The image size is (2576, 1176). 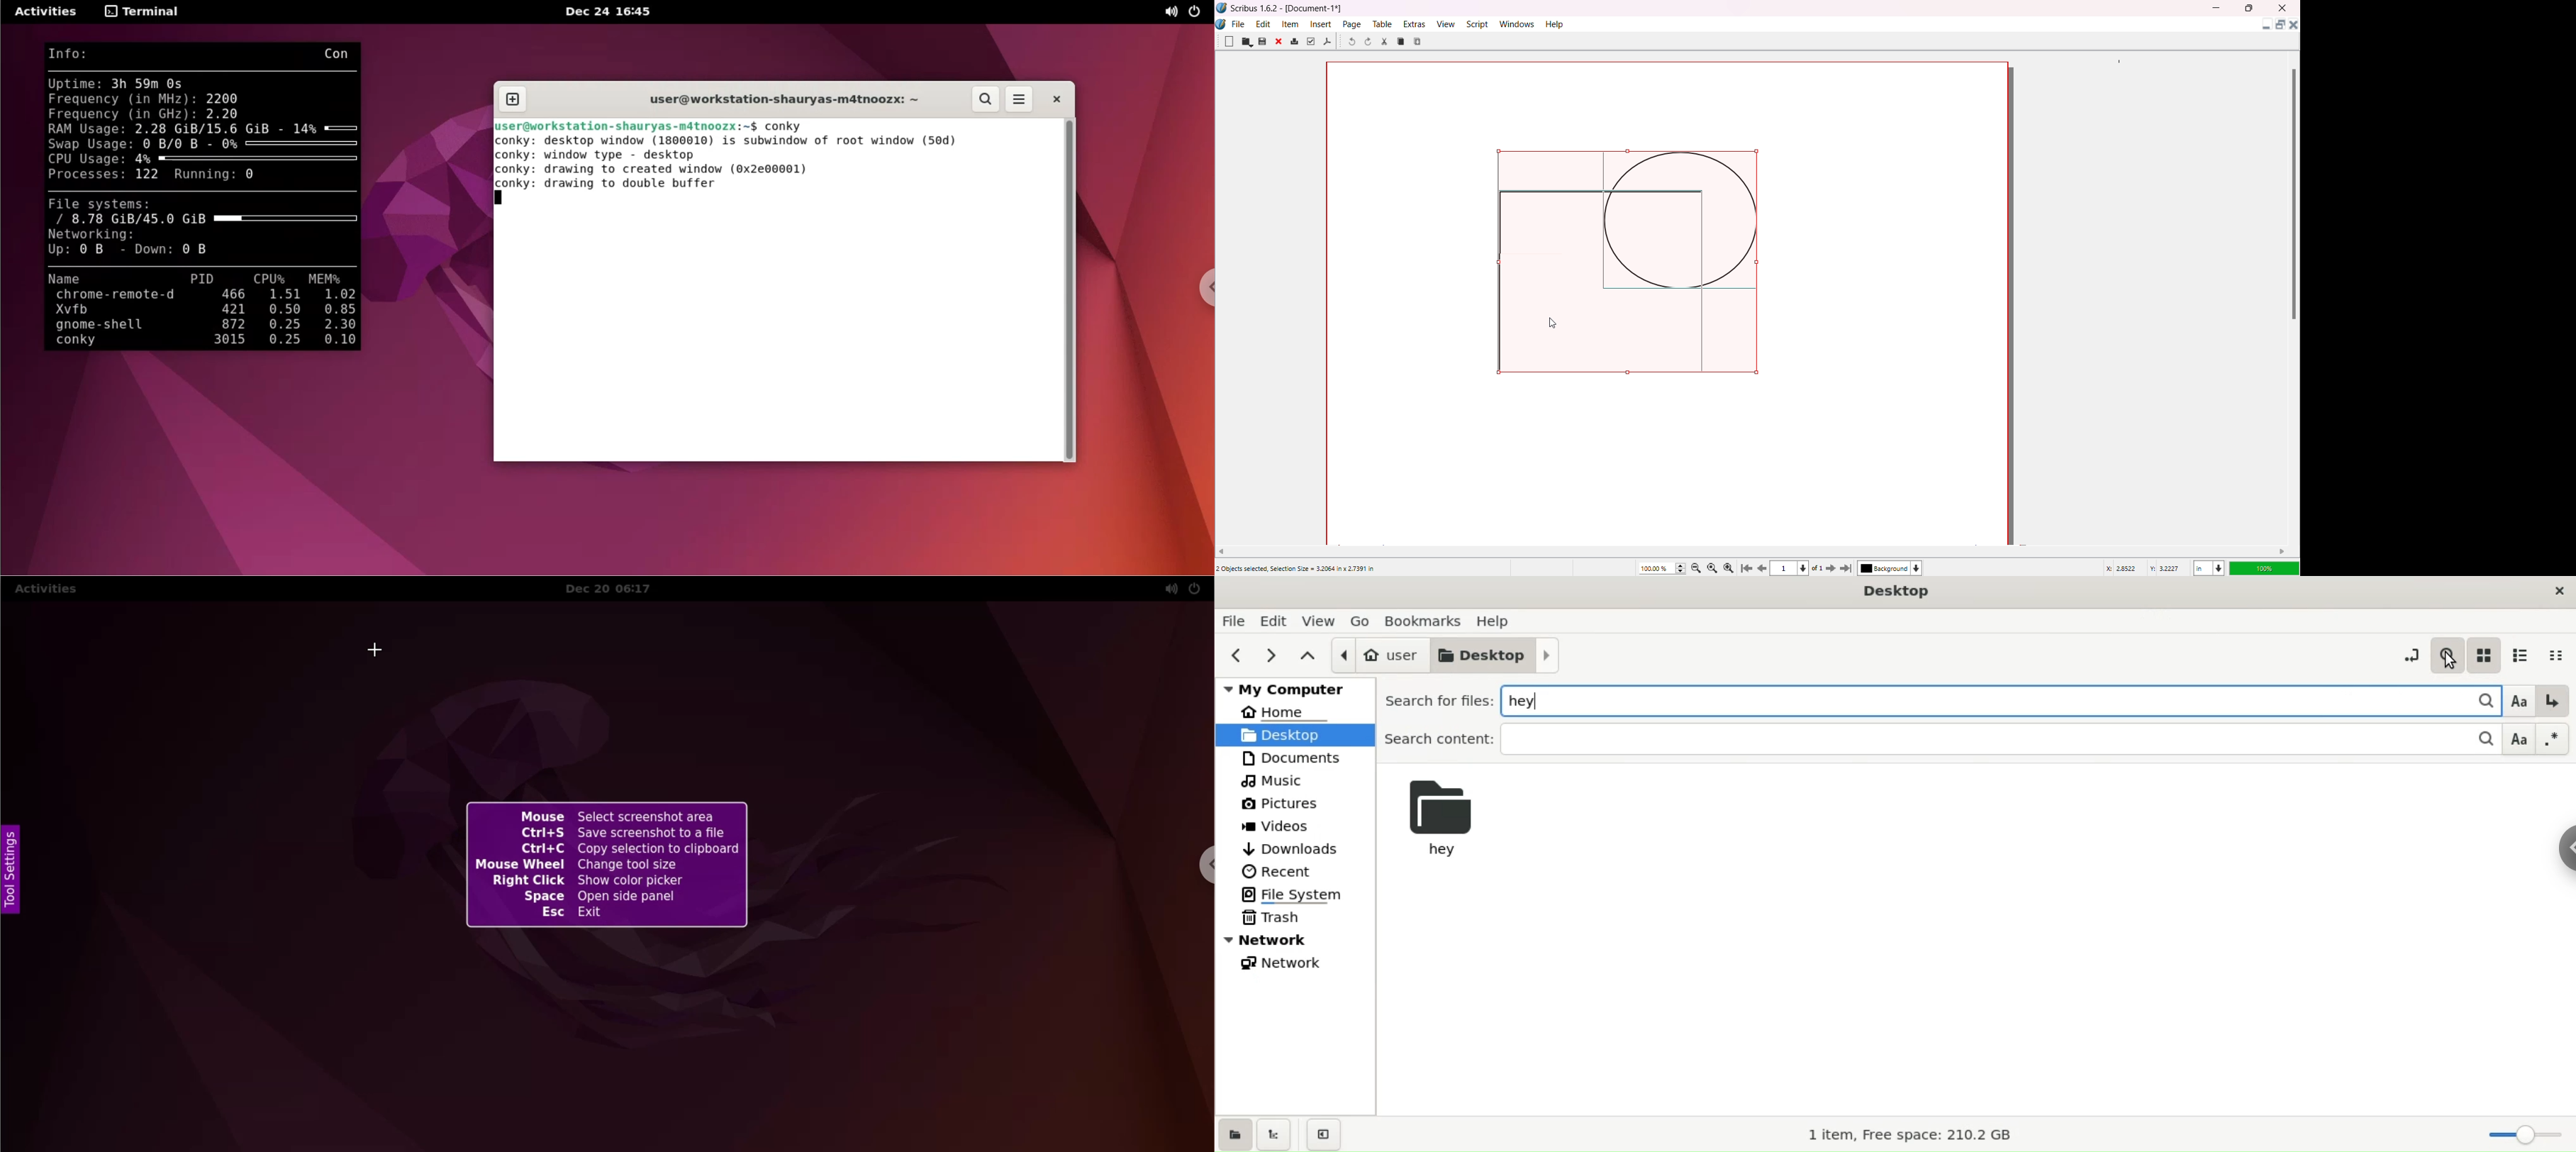 I want to click on Last, so click(x=1847, y=568).